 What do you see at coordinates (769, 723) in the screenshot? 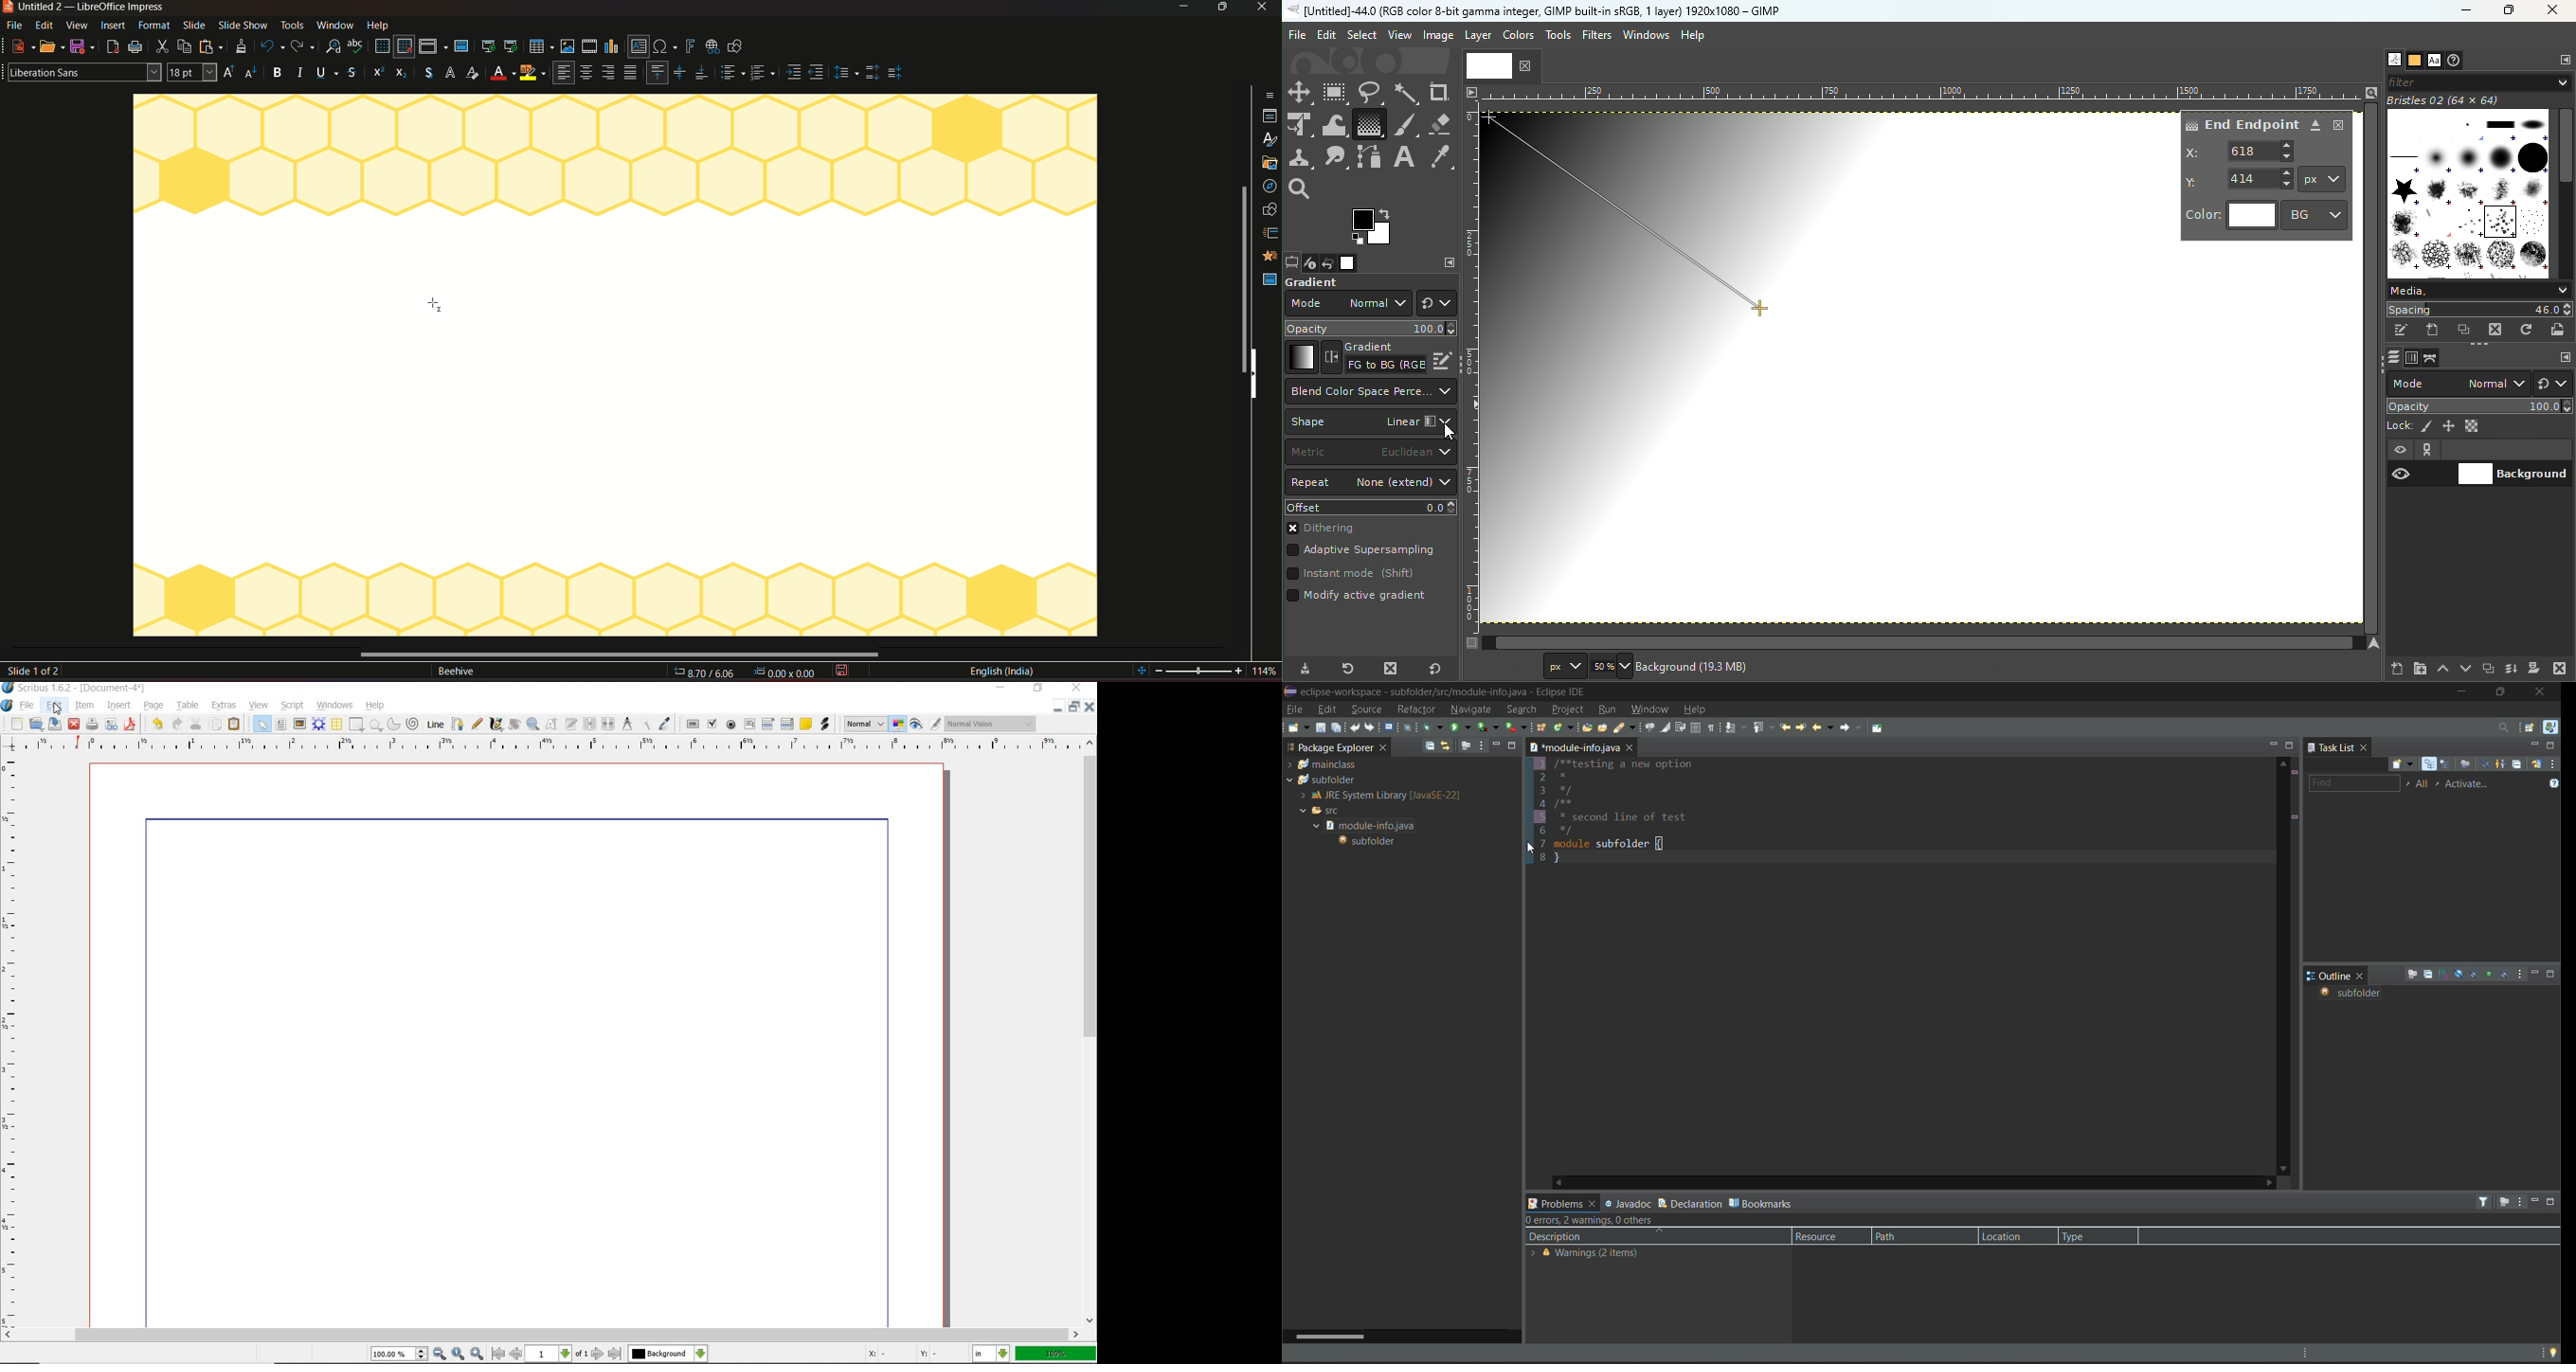
I see `pdf combo box` at bounding box center [769, 723].